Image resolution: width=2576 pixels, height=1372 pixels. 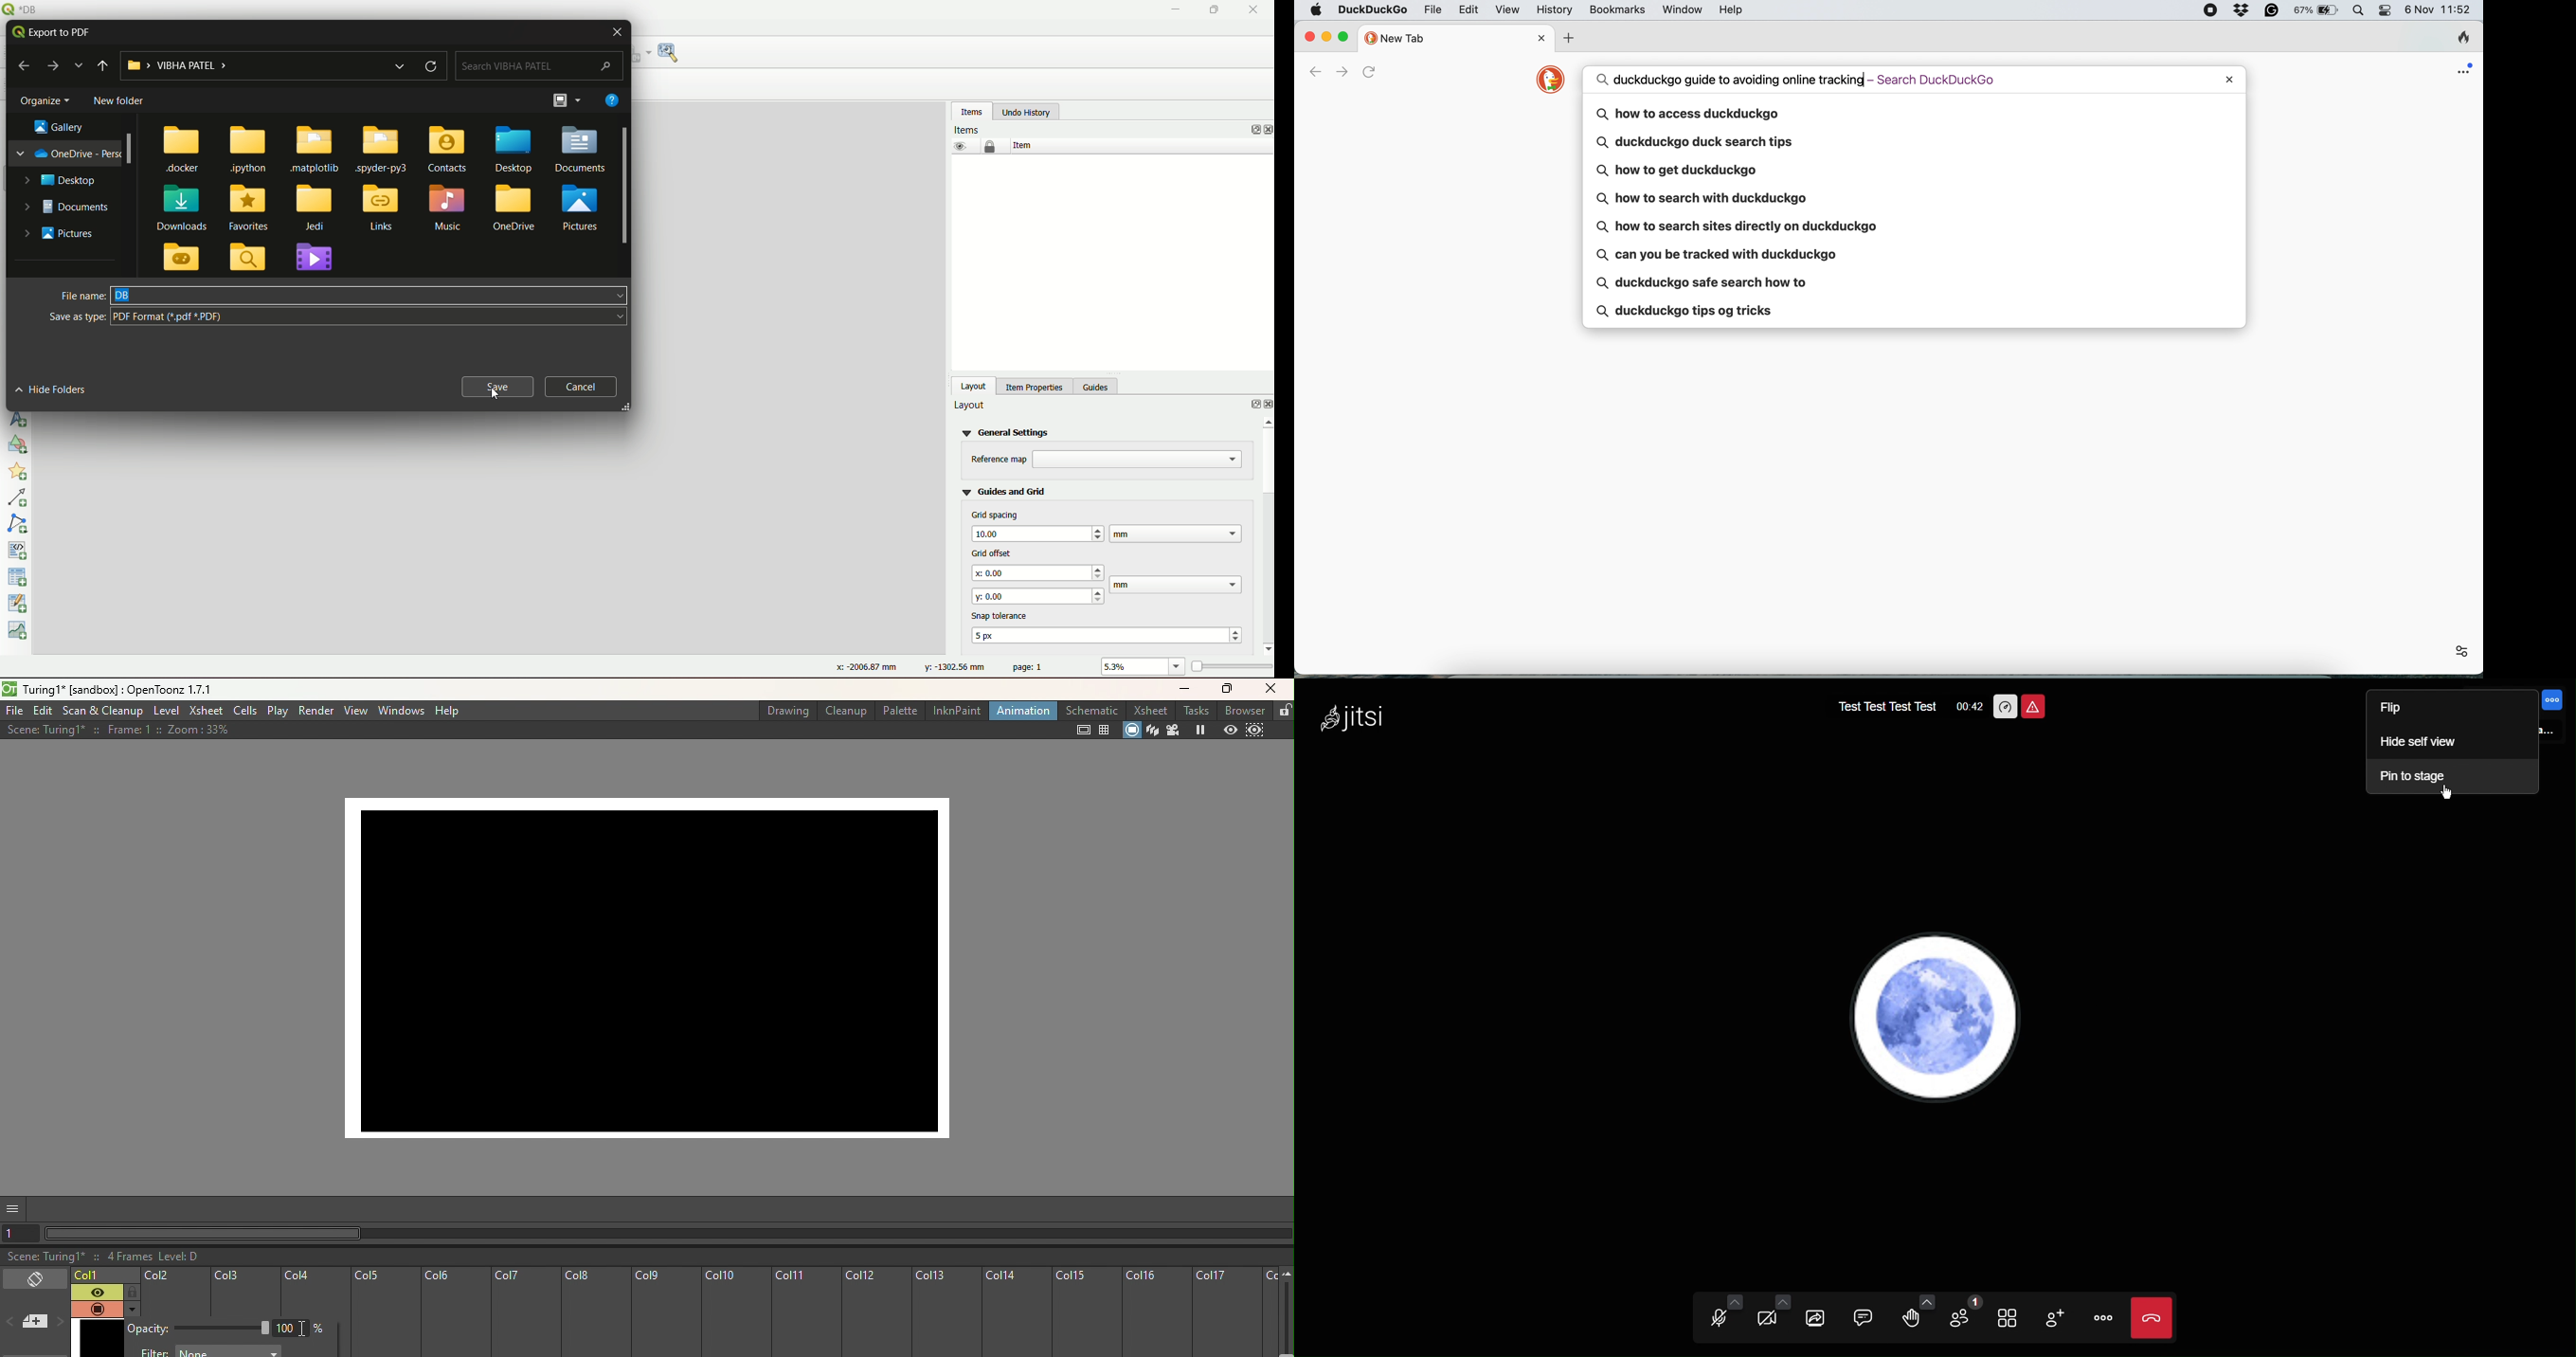 I want to click on Pin to Stage, so click(x=2419, y=777).